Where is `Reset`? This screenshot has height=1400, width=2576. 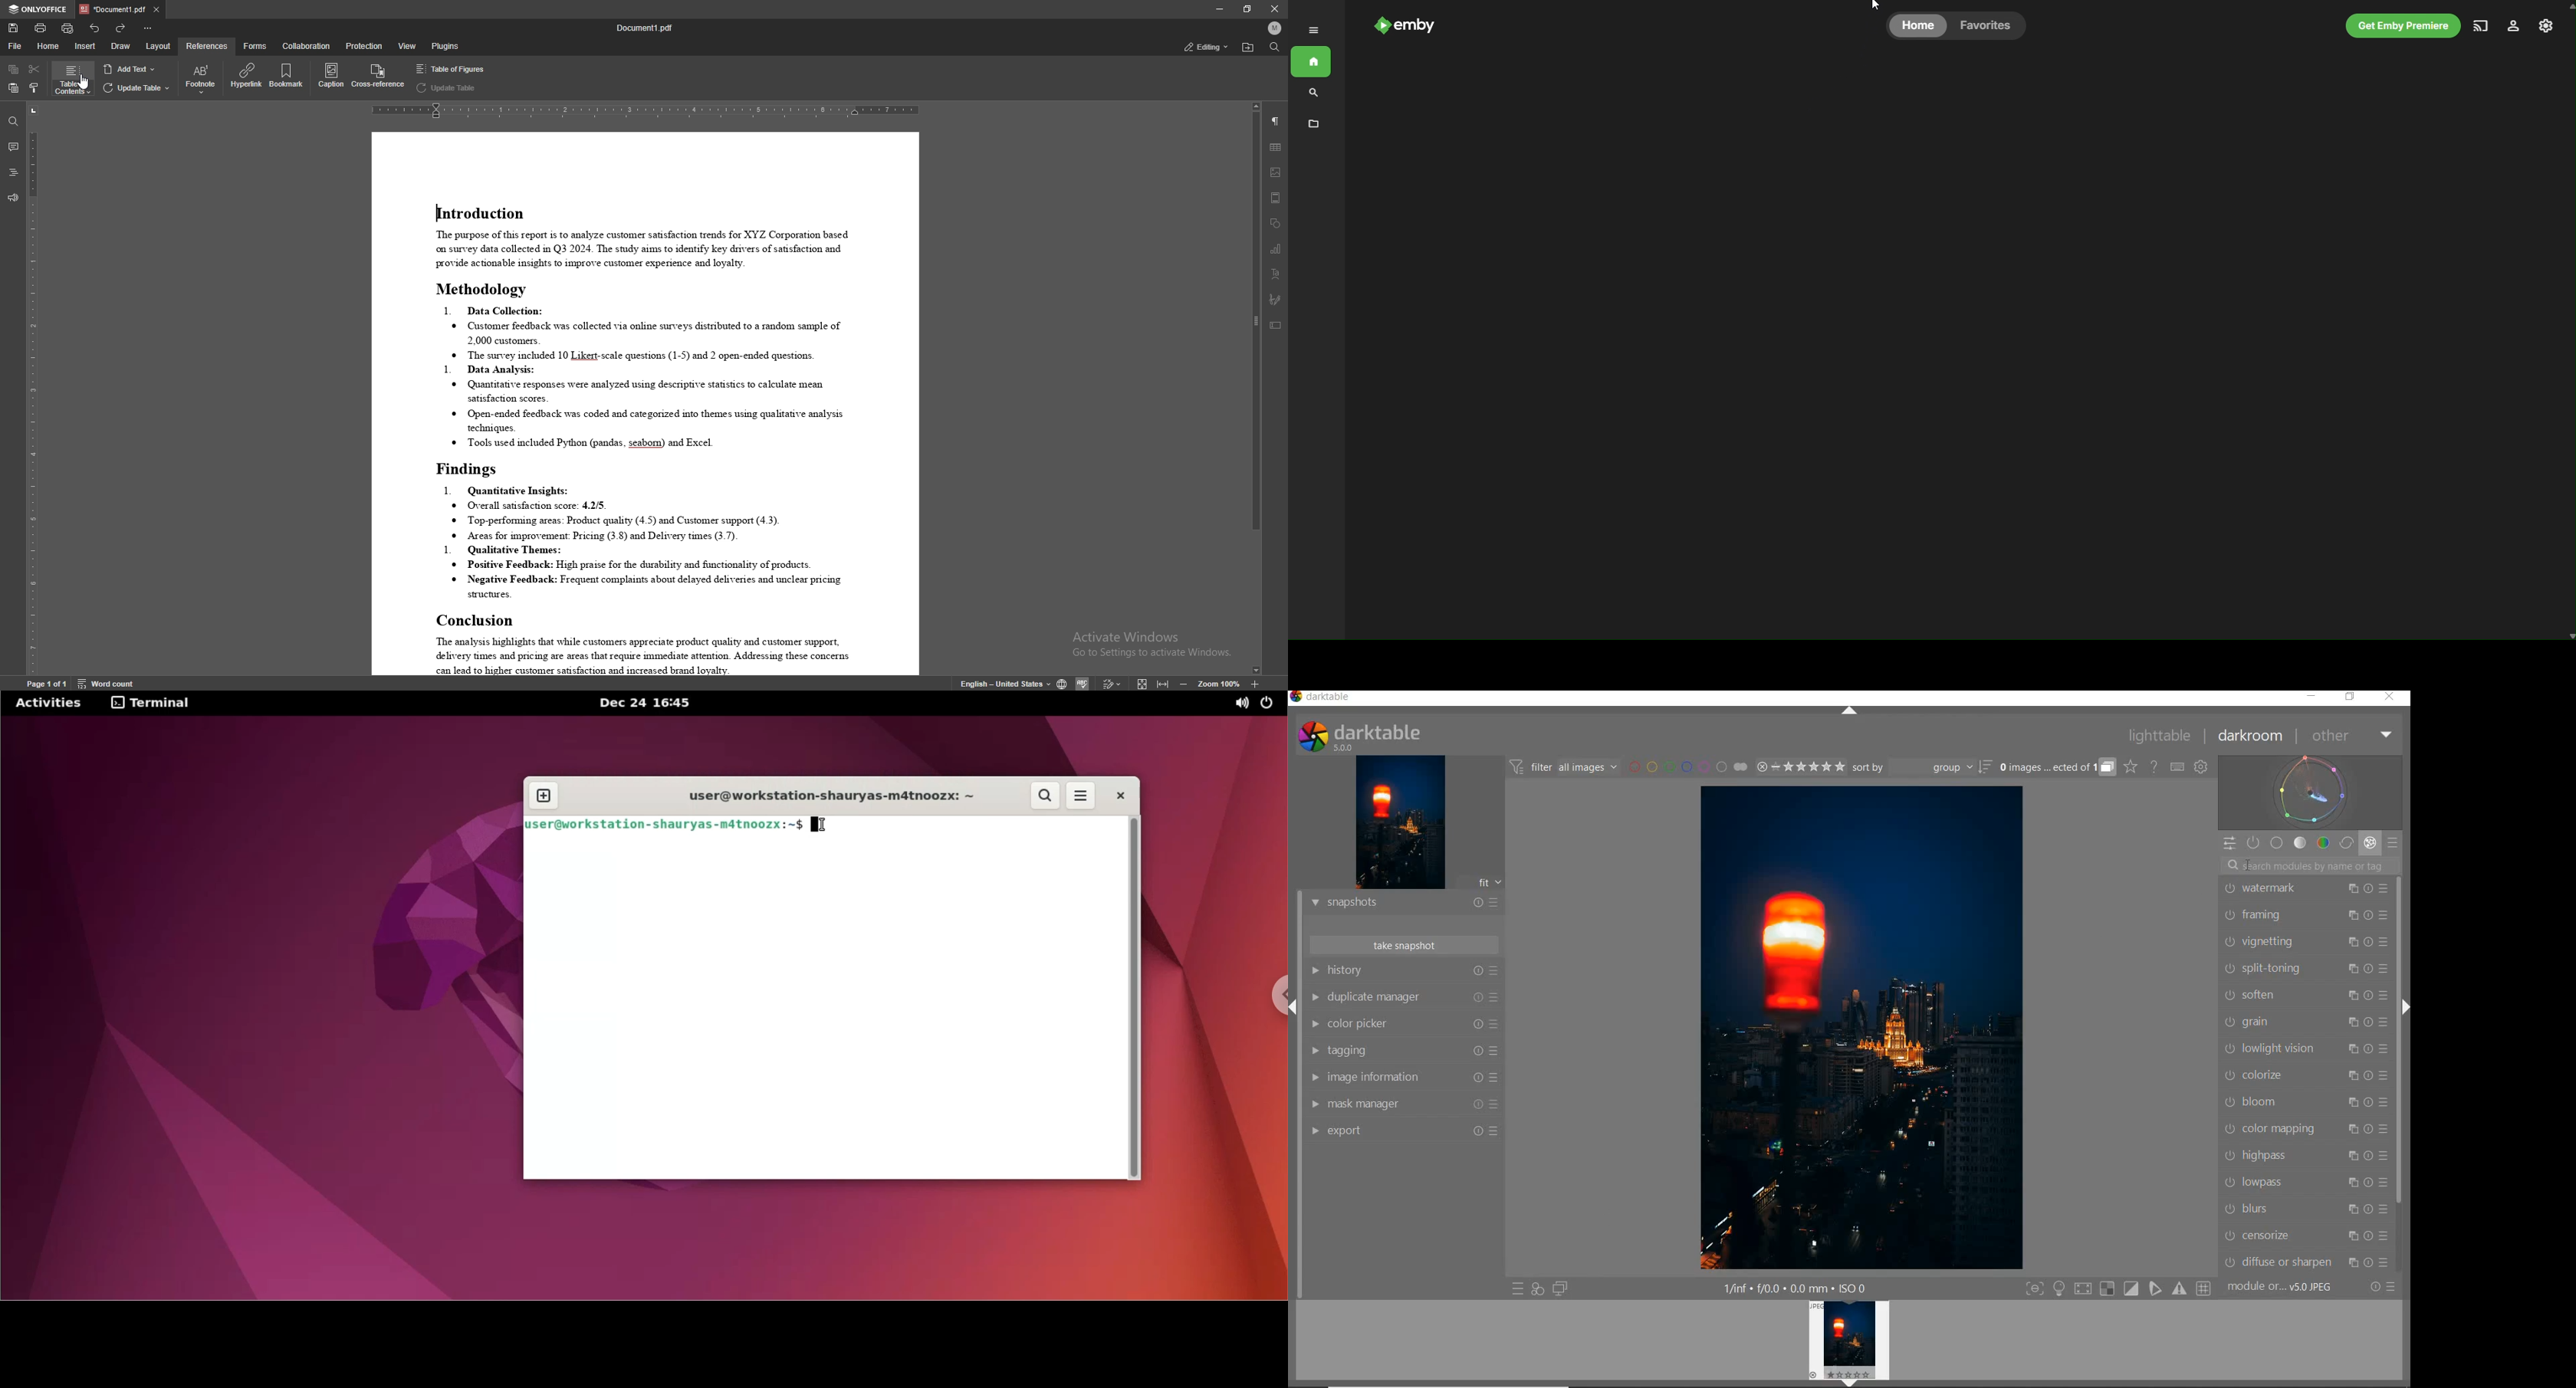
Reset is located at coordinates (2369, 1156).